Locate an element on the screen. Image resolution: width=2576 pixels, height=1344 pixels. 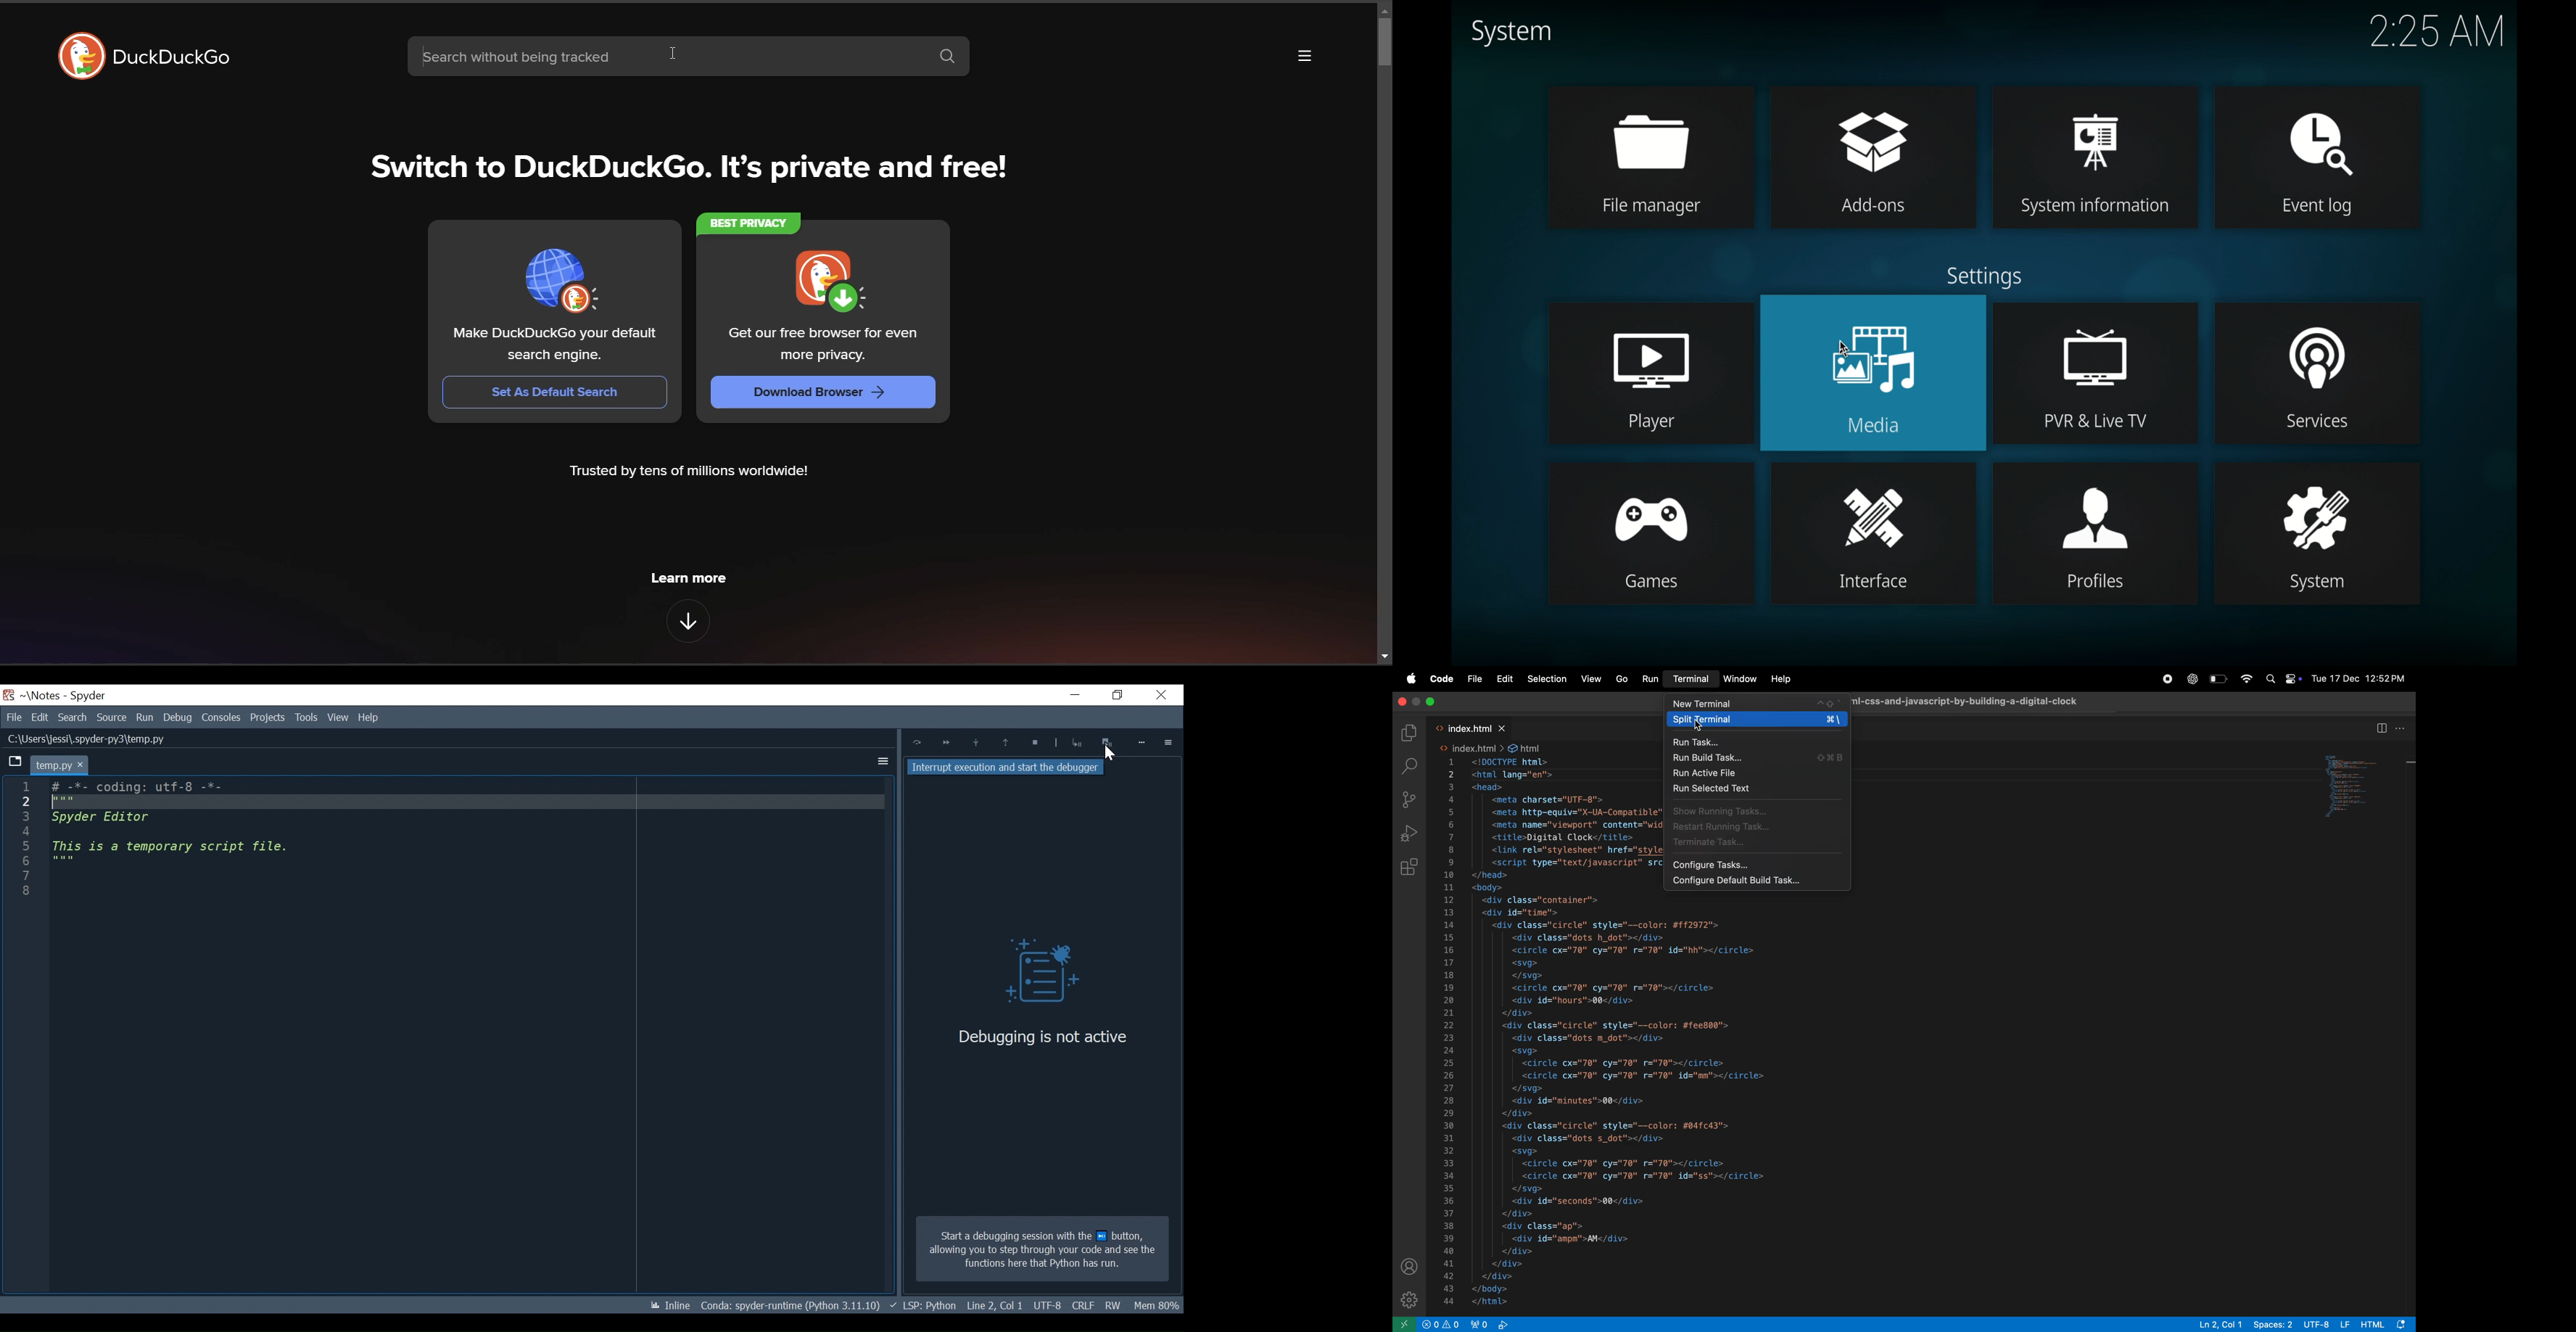
Run is located at coordinates (145, 717).